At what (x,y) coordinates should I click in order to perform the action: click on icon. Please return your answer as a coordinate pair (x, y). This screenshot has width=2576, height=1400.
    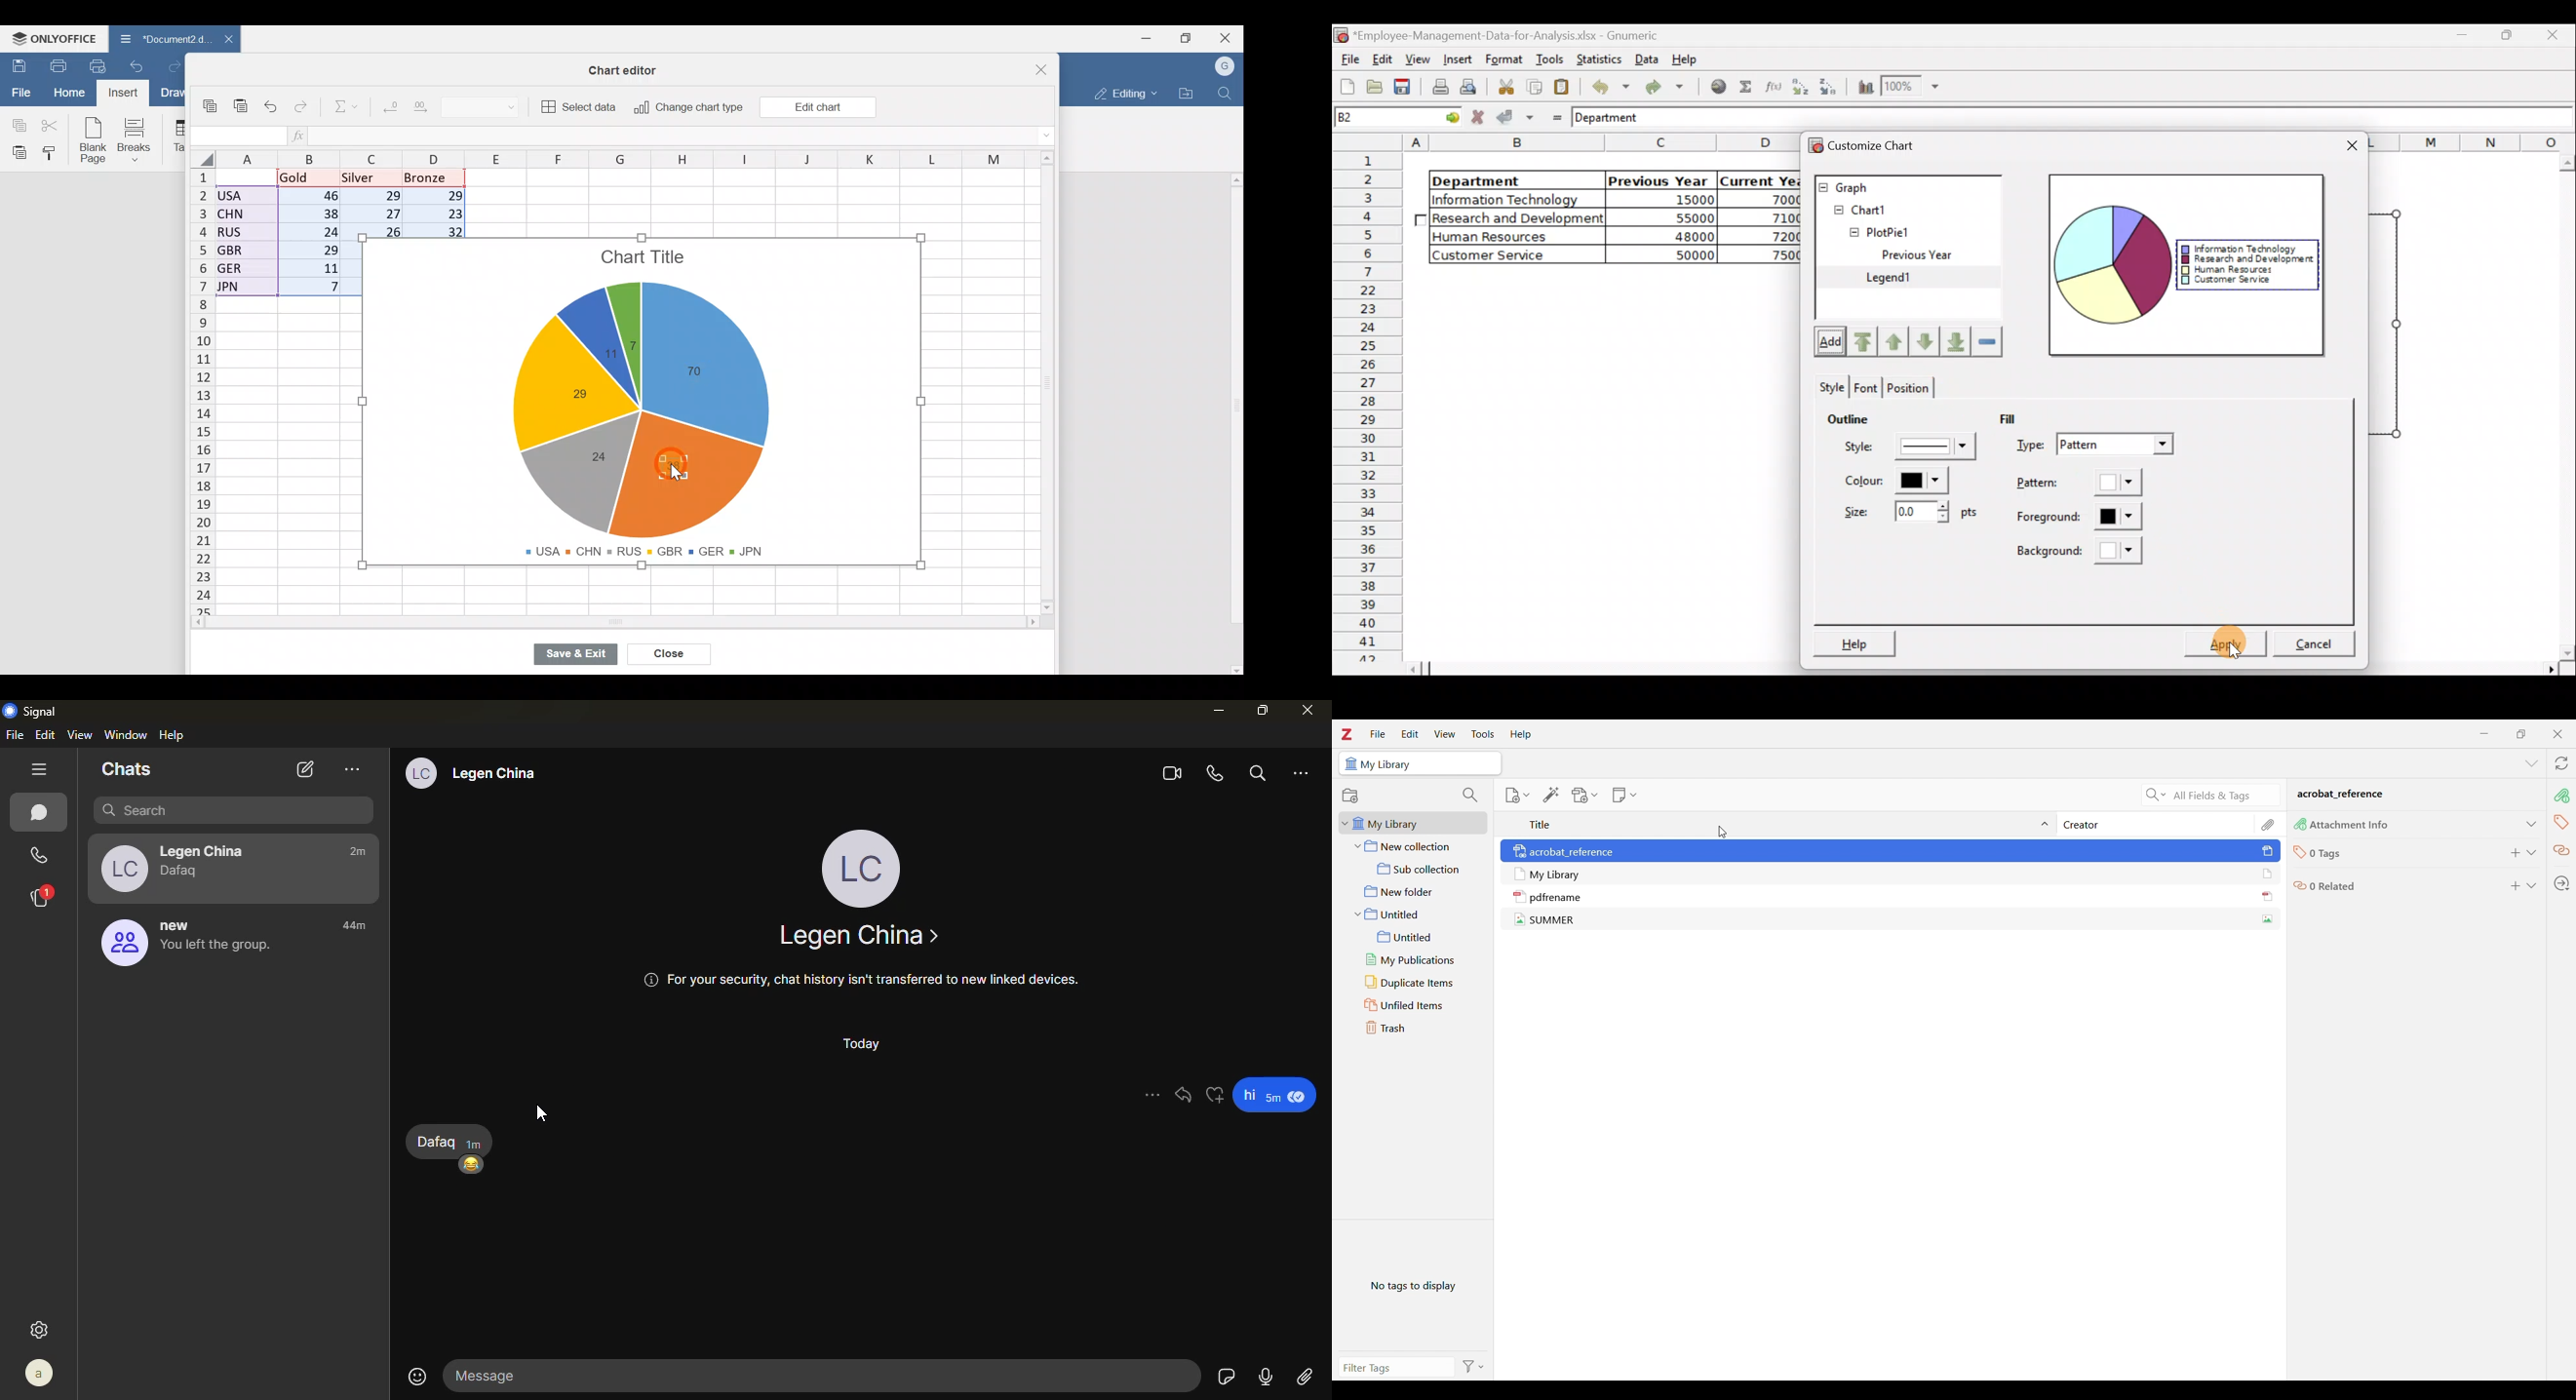
    Looking at the image, I should click on (1350, 764).